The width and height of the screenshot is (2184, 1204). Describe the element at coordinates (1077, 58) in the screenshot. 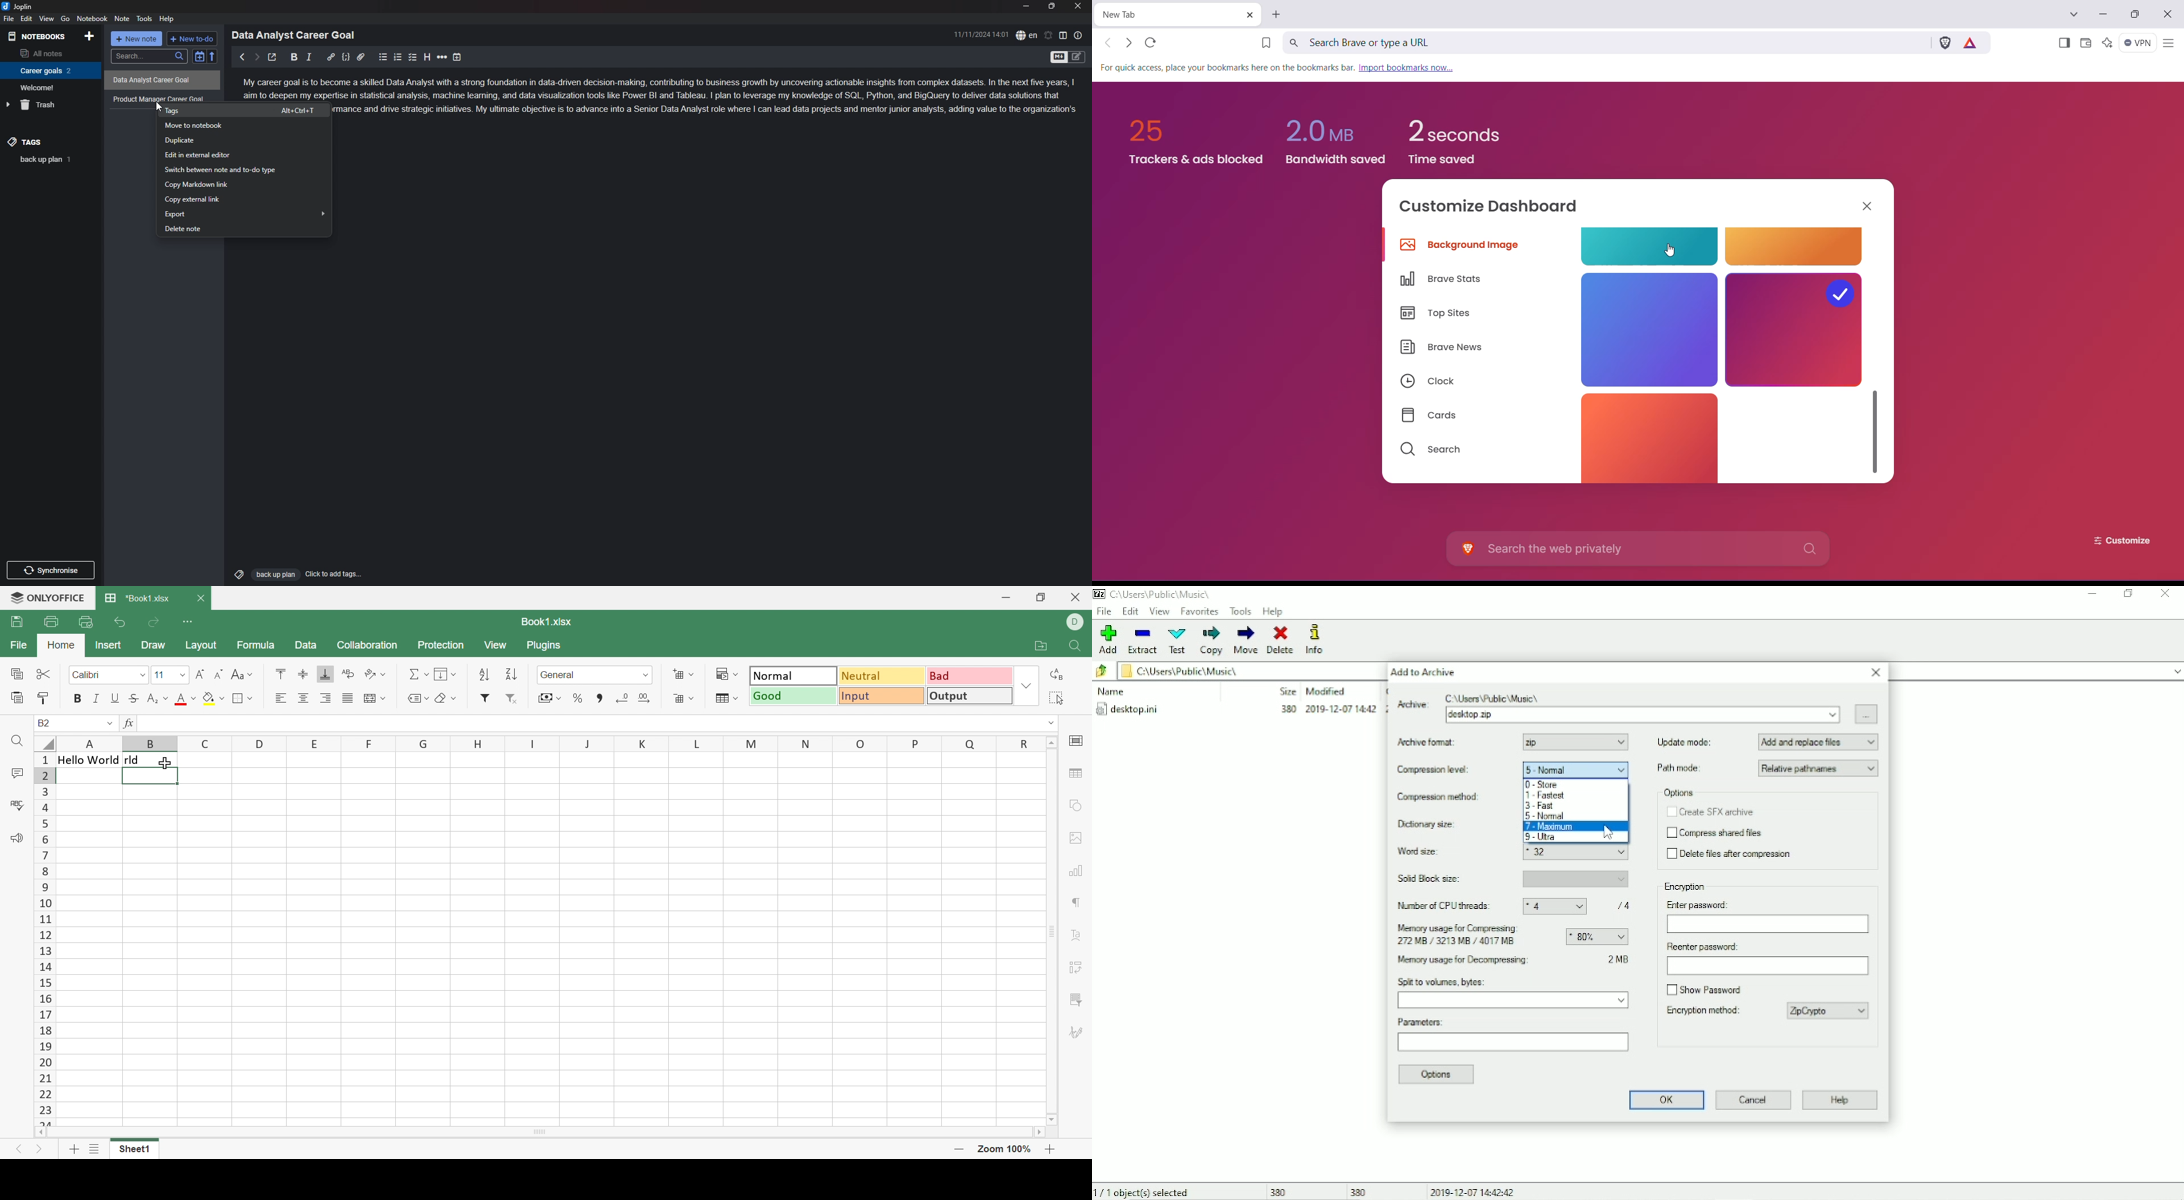

I see `Toggle Editor` at that location.